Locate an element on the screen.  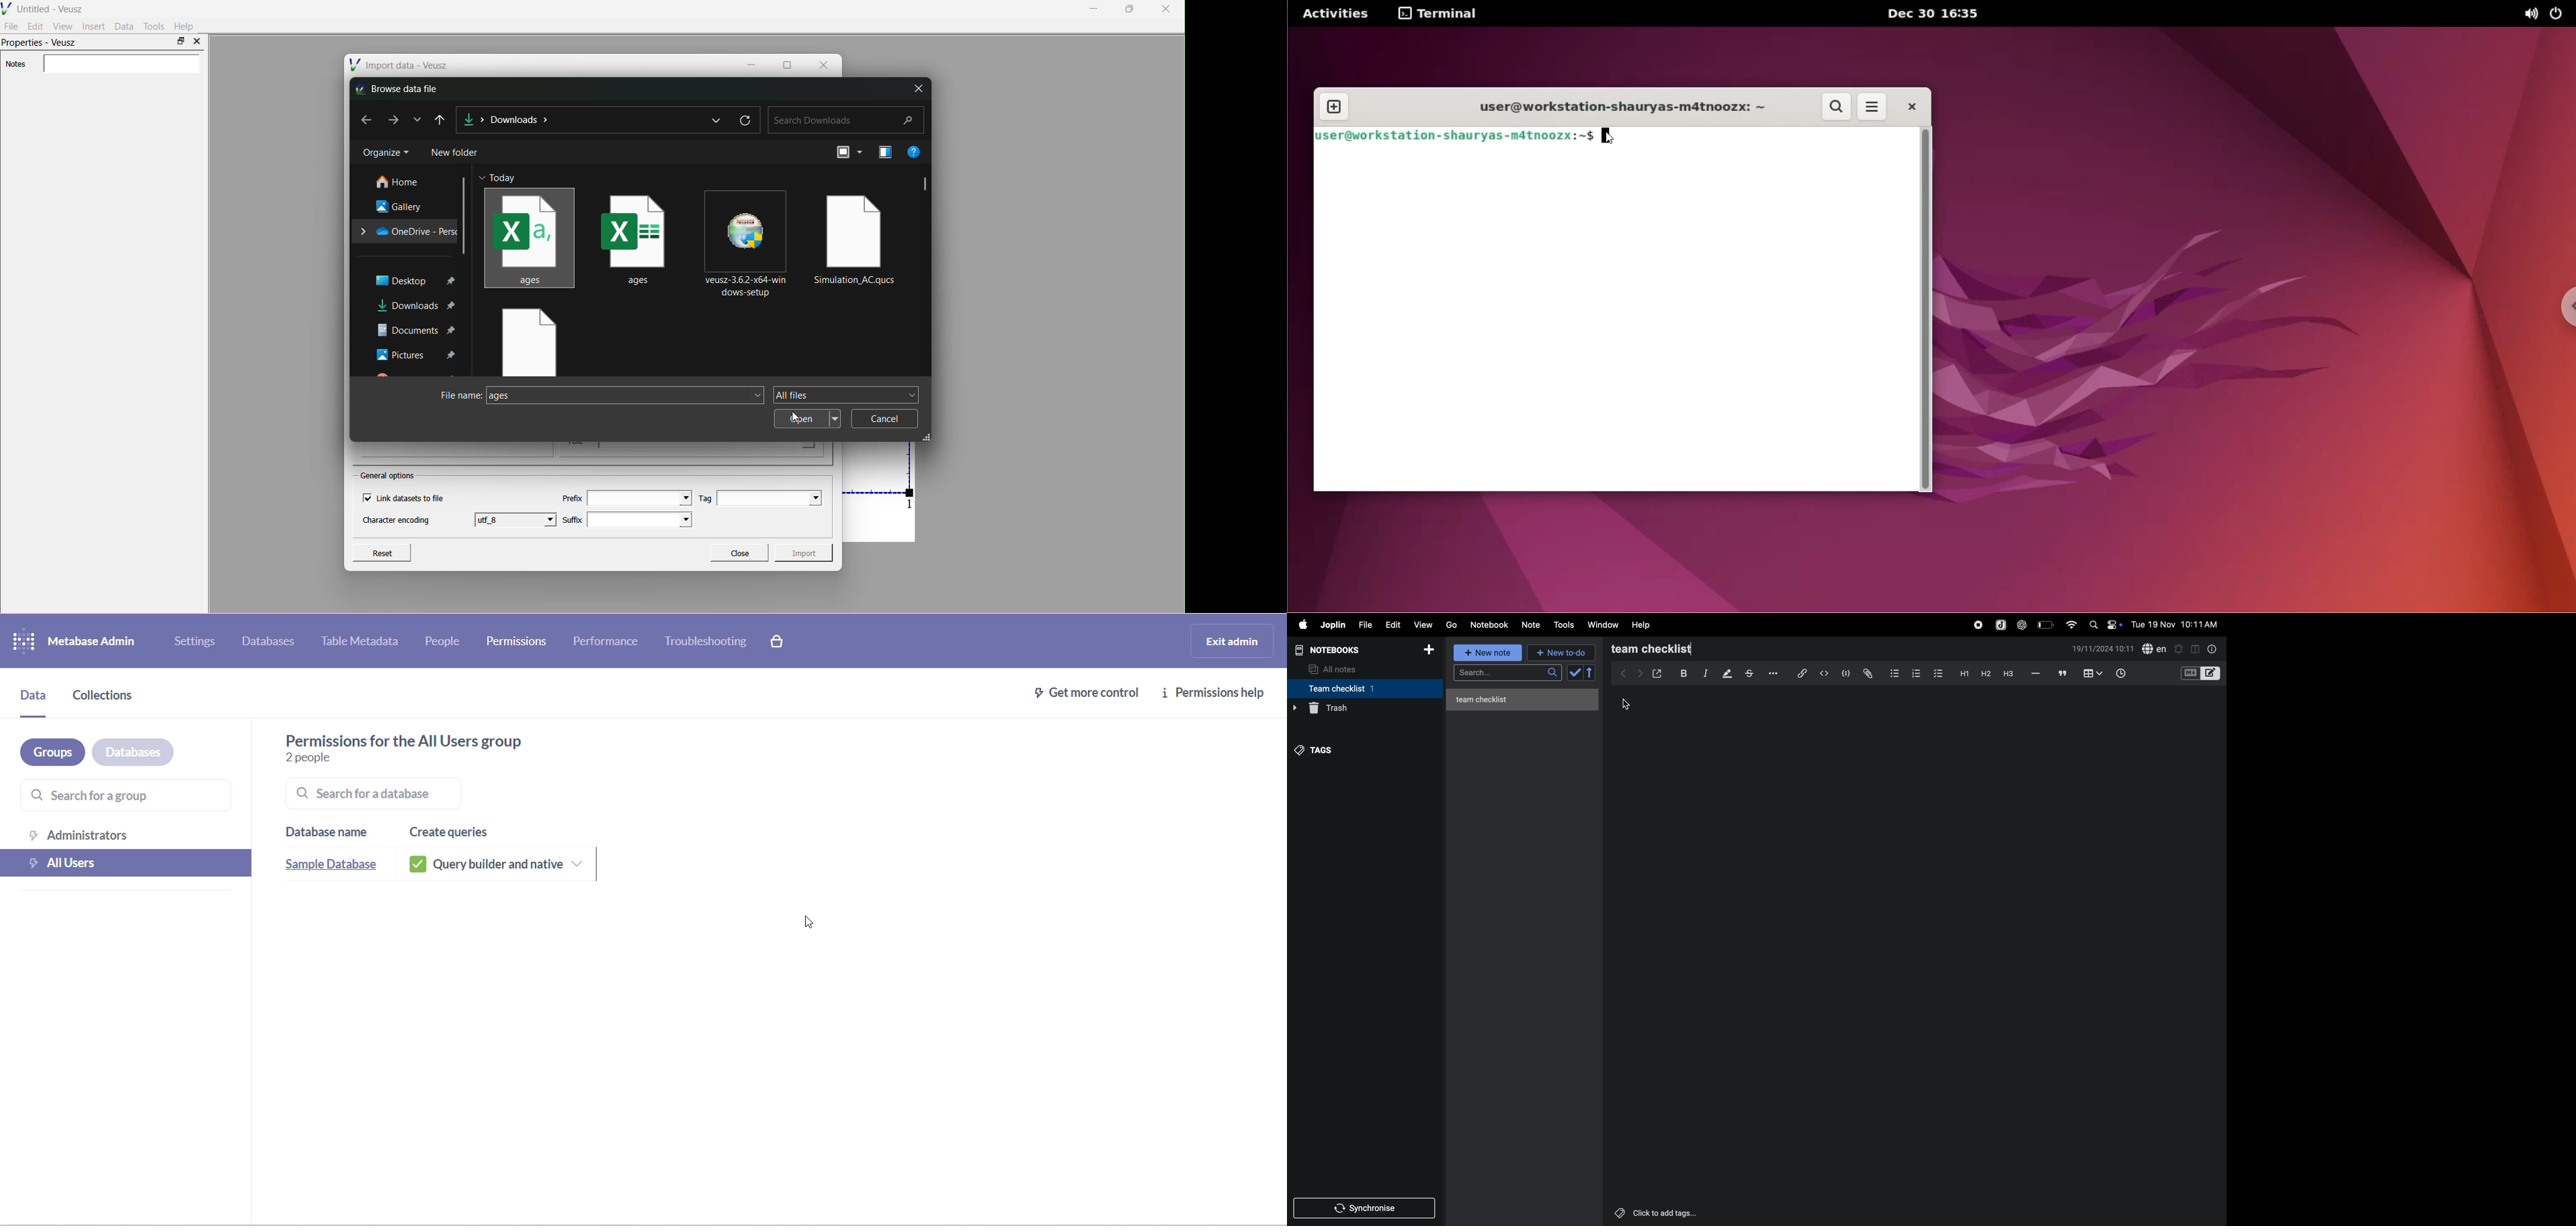
forward is located at coordinates (1638, 673).